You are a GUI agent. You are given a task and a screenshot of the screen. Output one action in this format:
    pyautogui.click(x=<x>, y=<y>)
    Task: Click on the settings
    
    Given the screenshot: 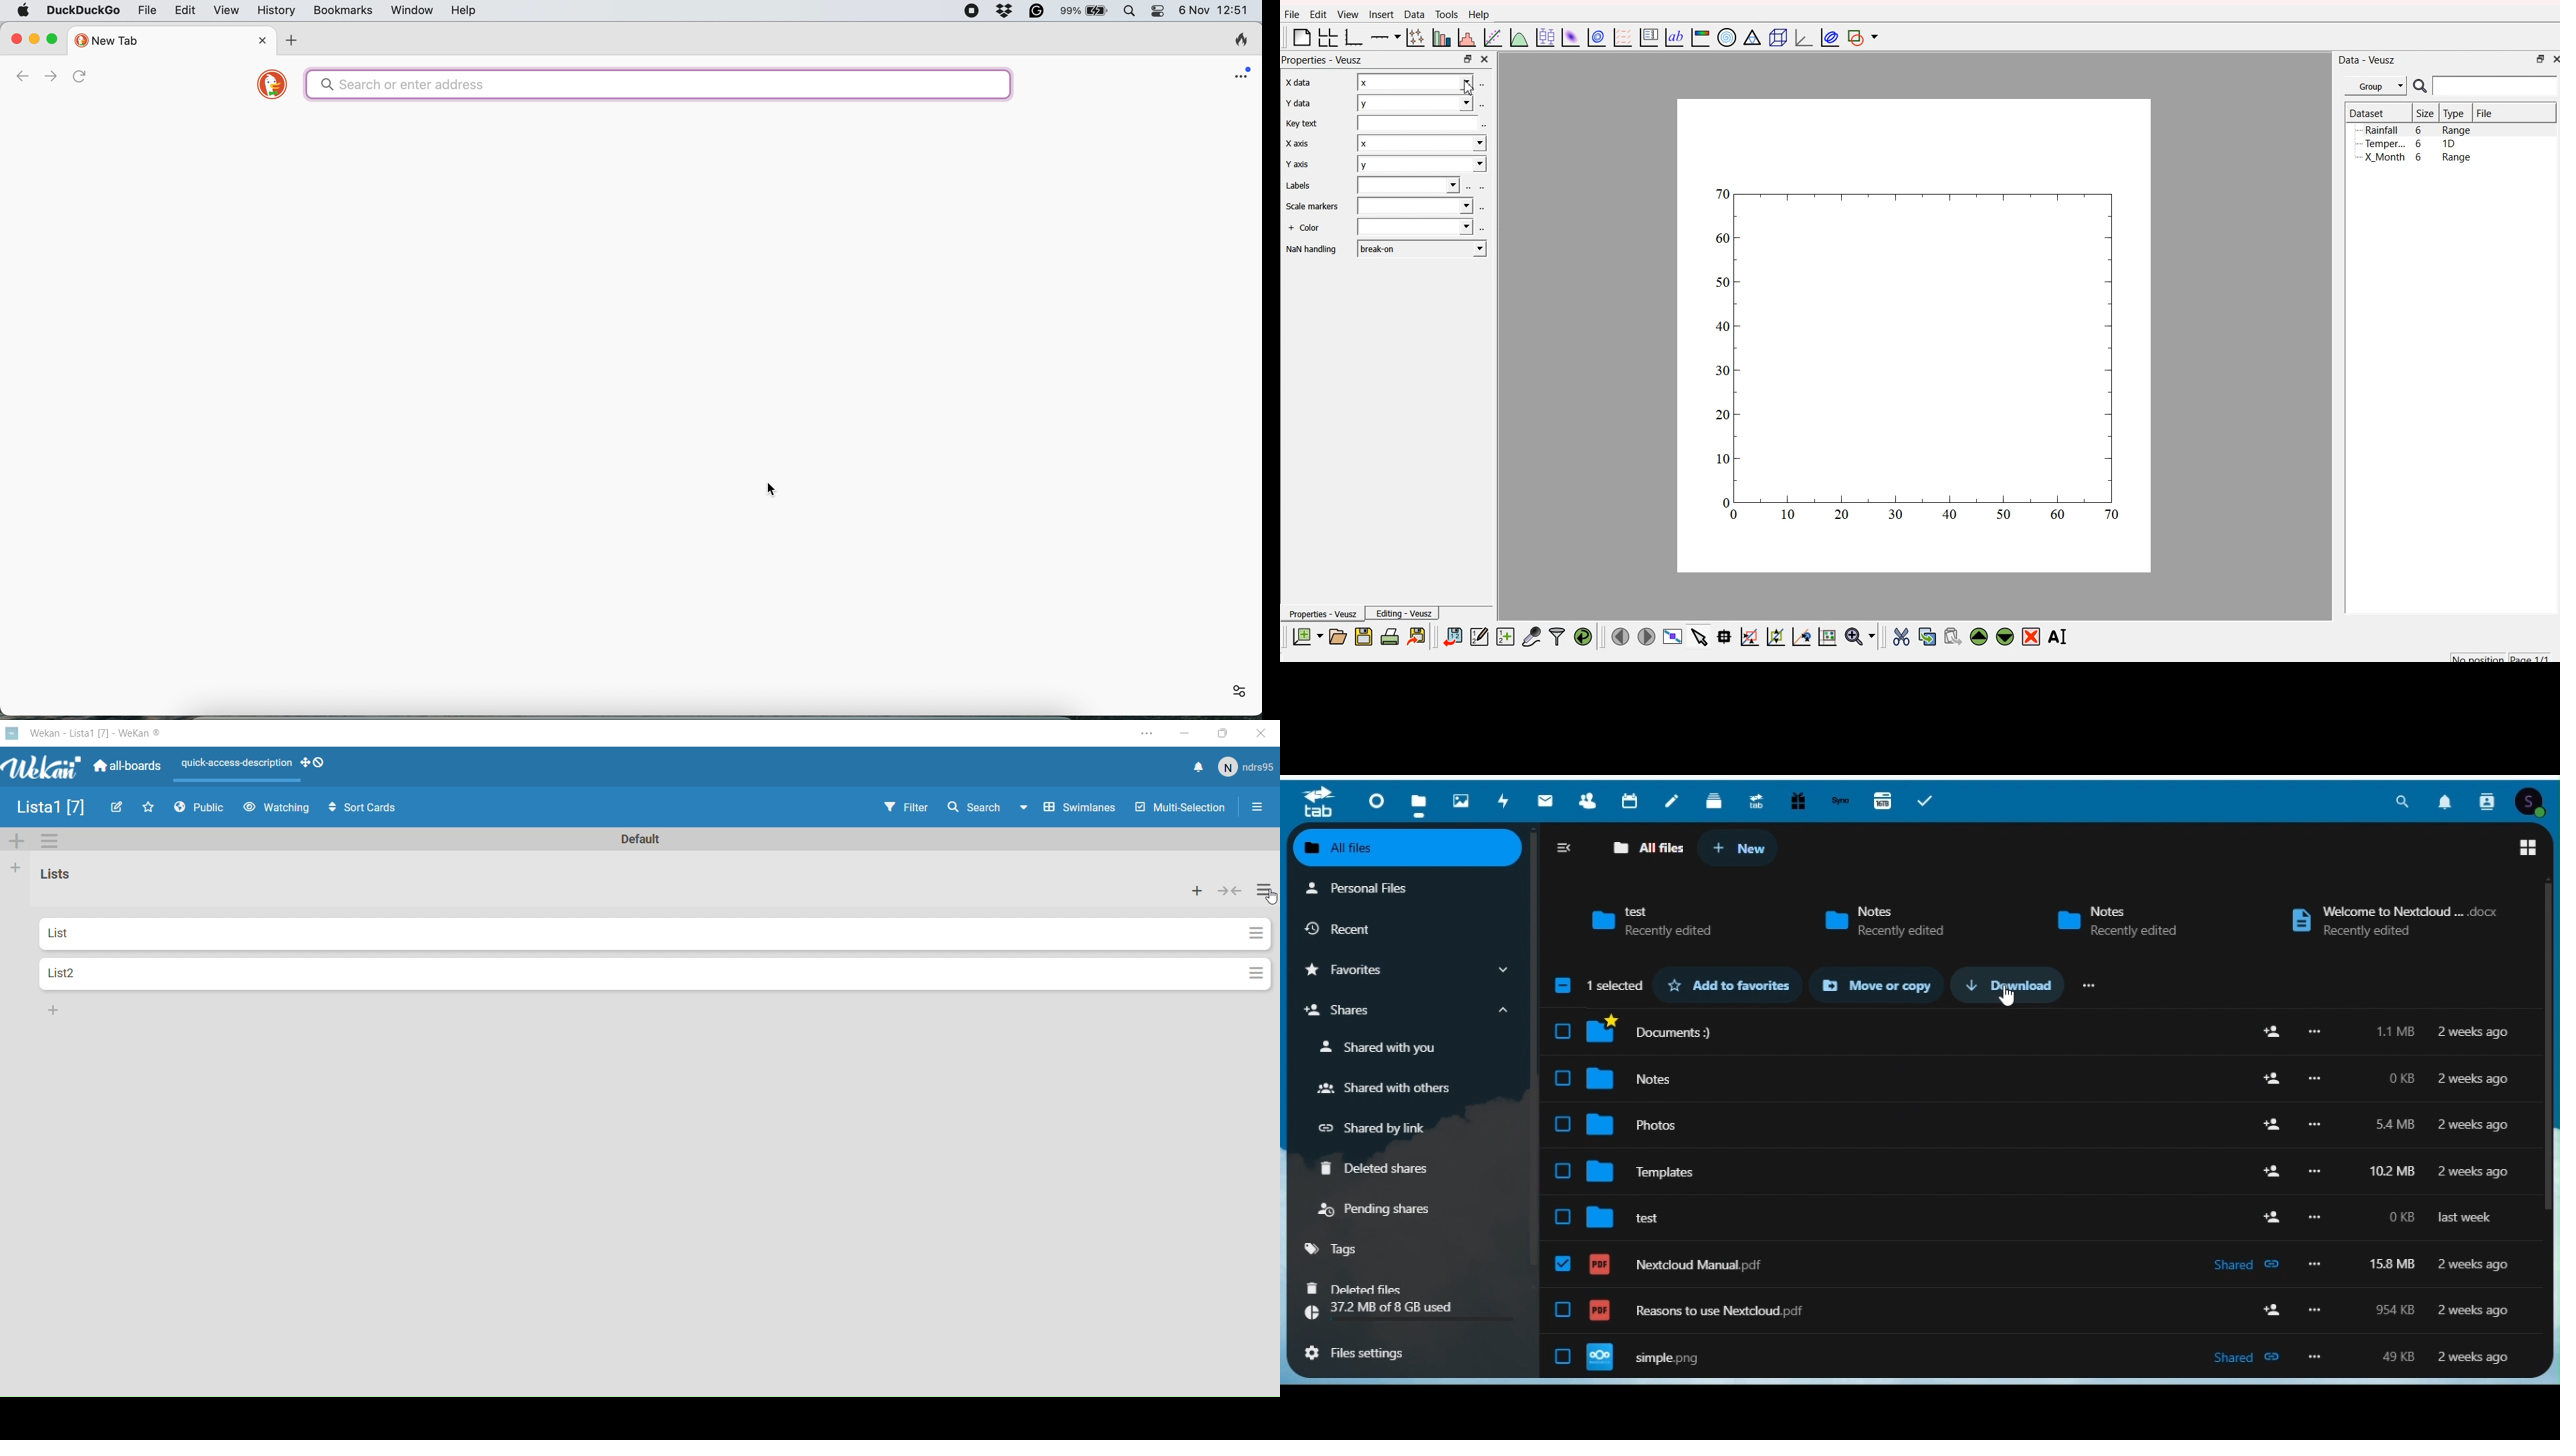 What is the action you would take?
    pyautogui.click(x=1242, y=692)
    